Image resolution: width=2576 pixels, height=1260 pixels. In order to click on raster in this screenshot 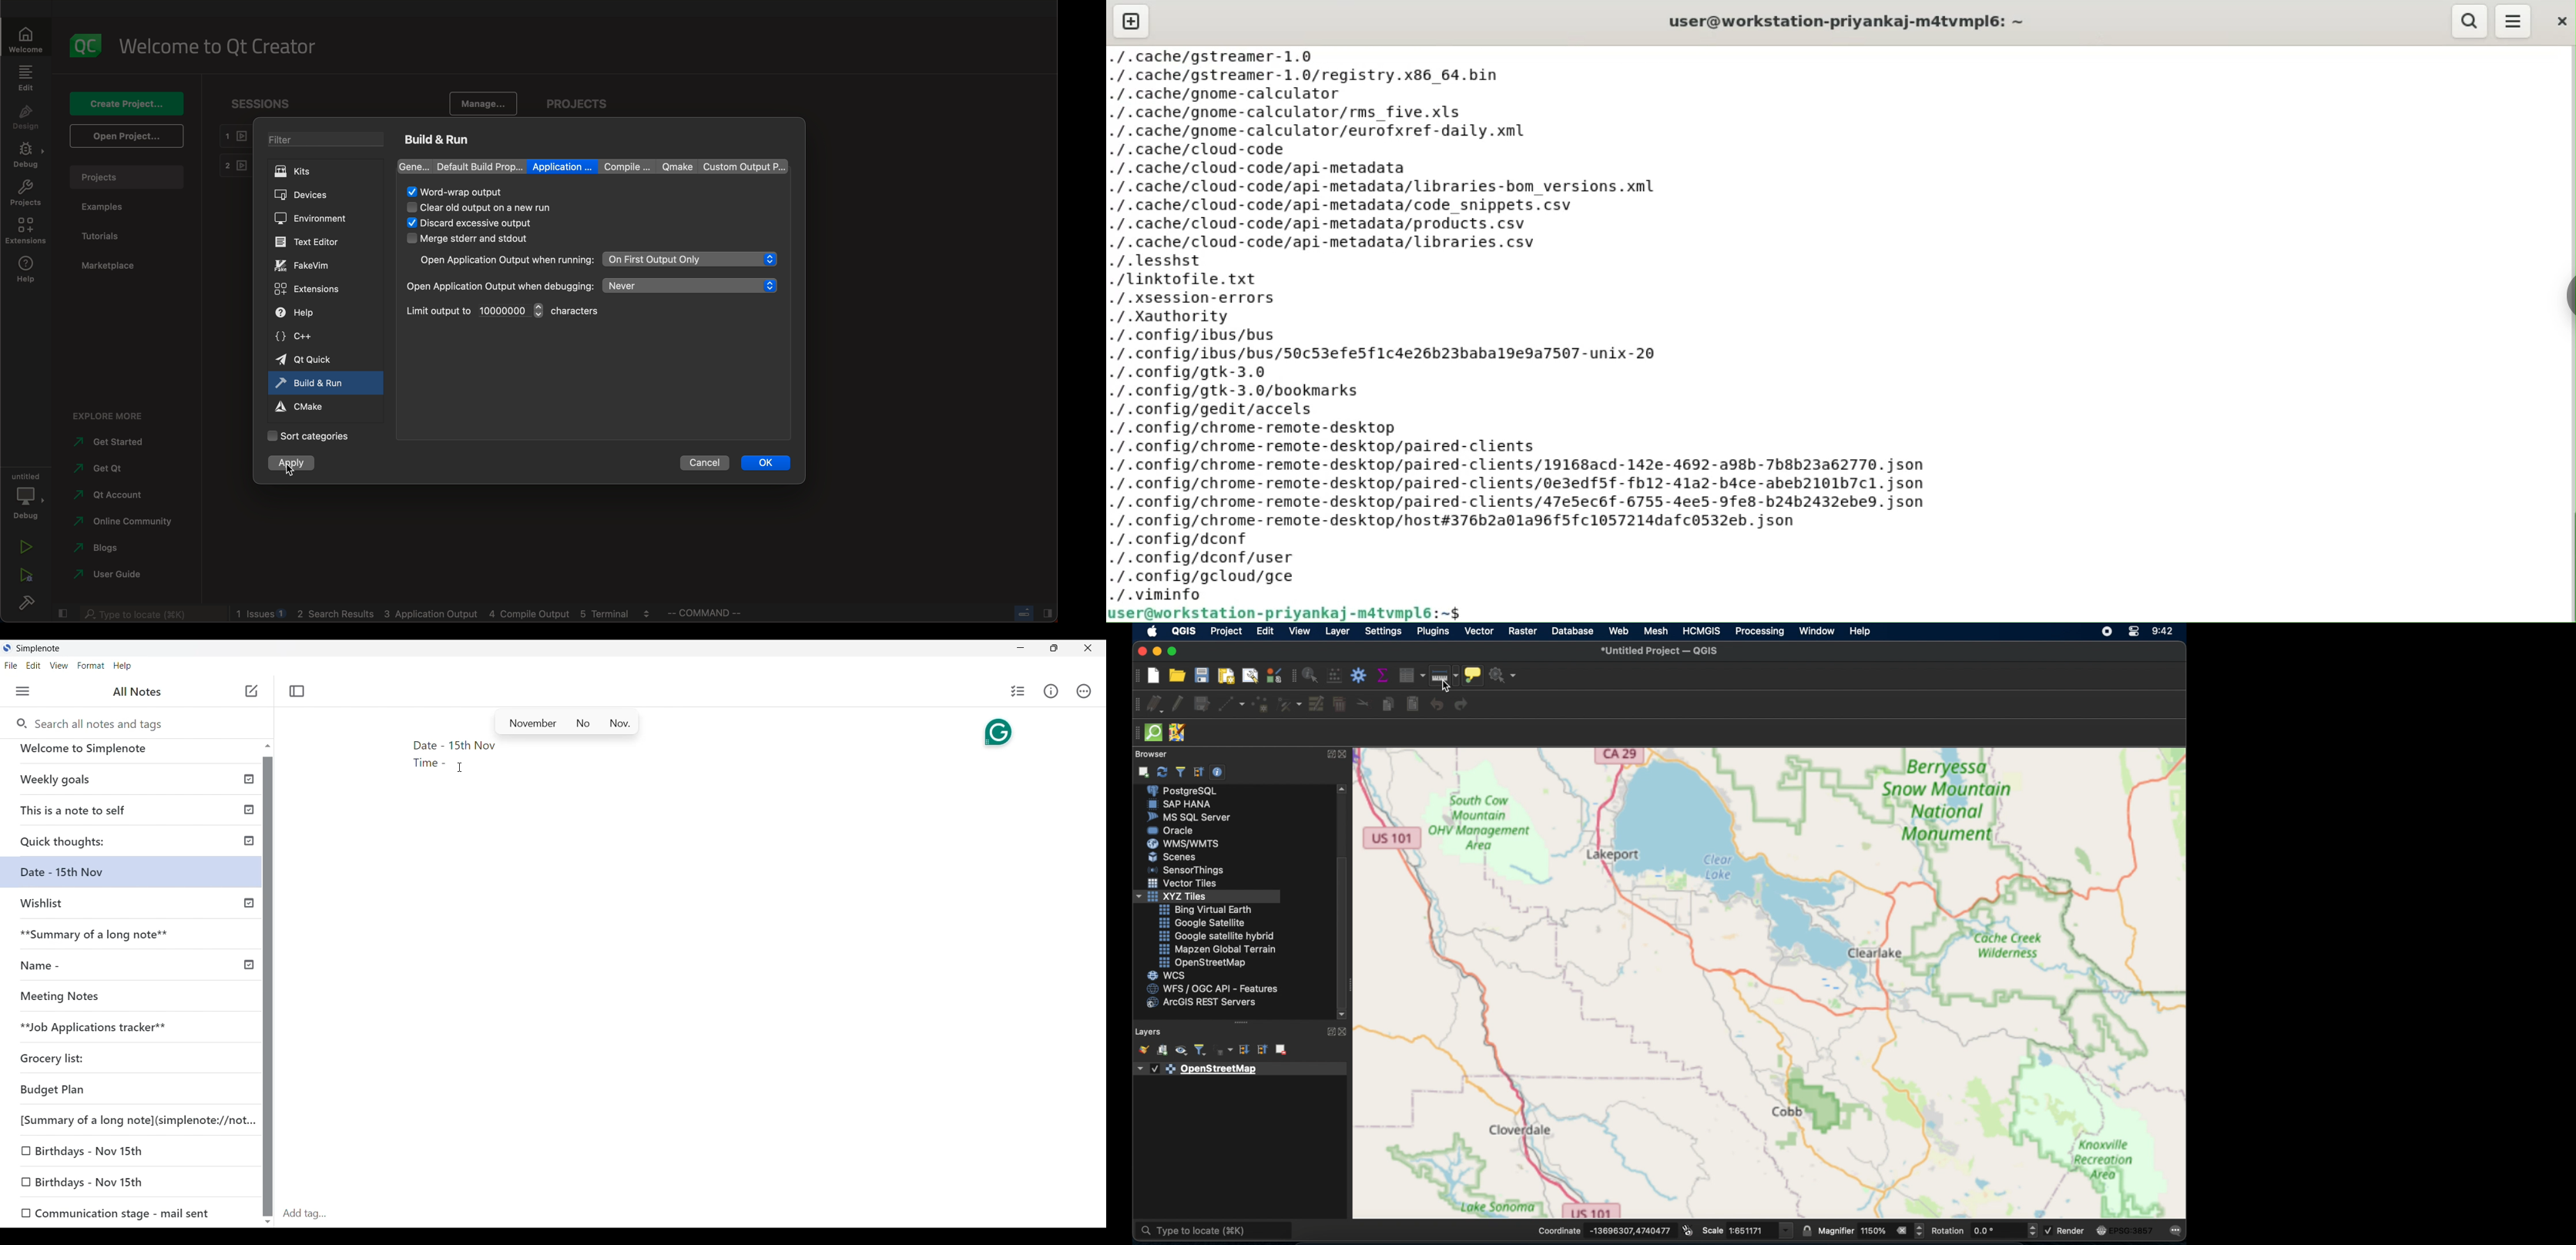, I will do `click(1522, 631)`.